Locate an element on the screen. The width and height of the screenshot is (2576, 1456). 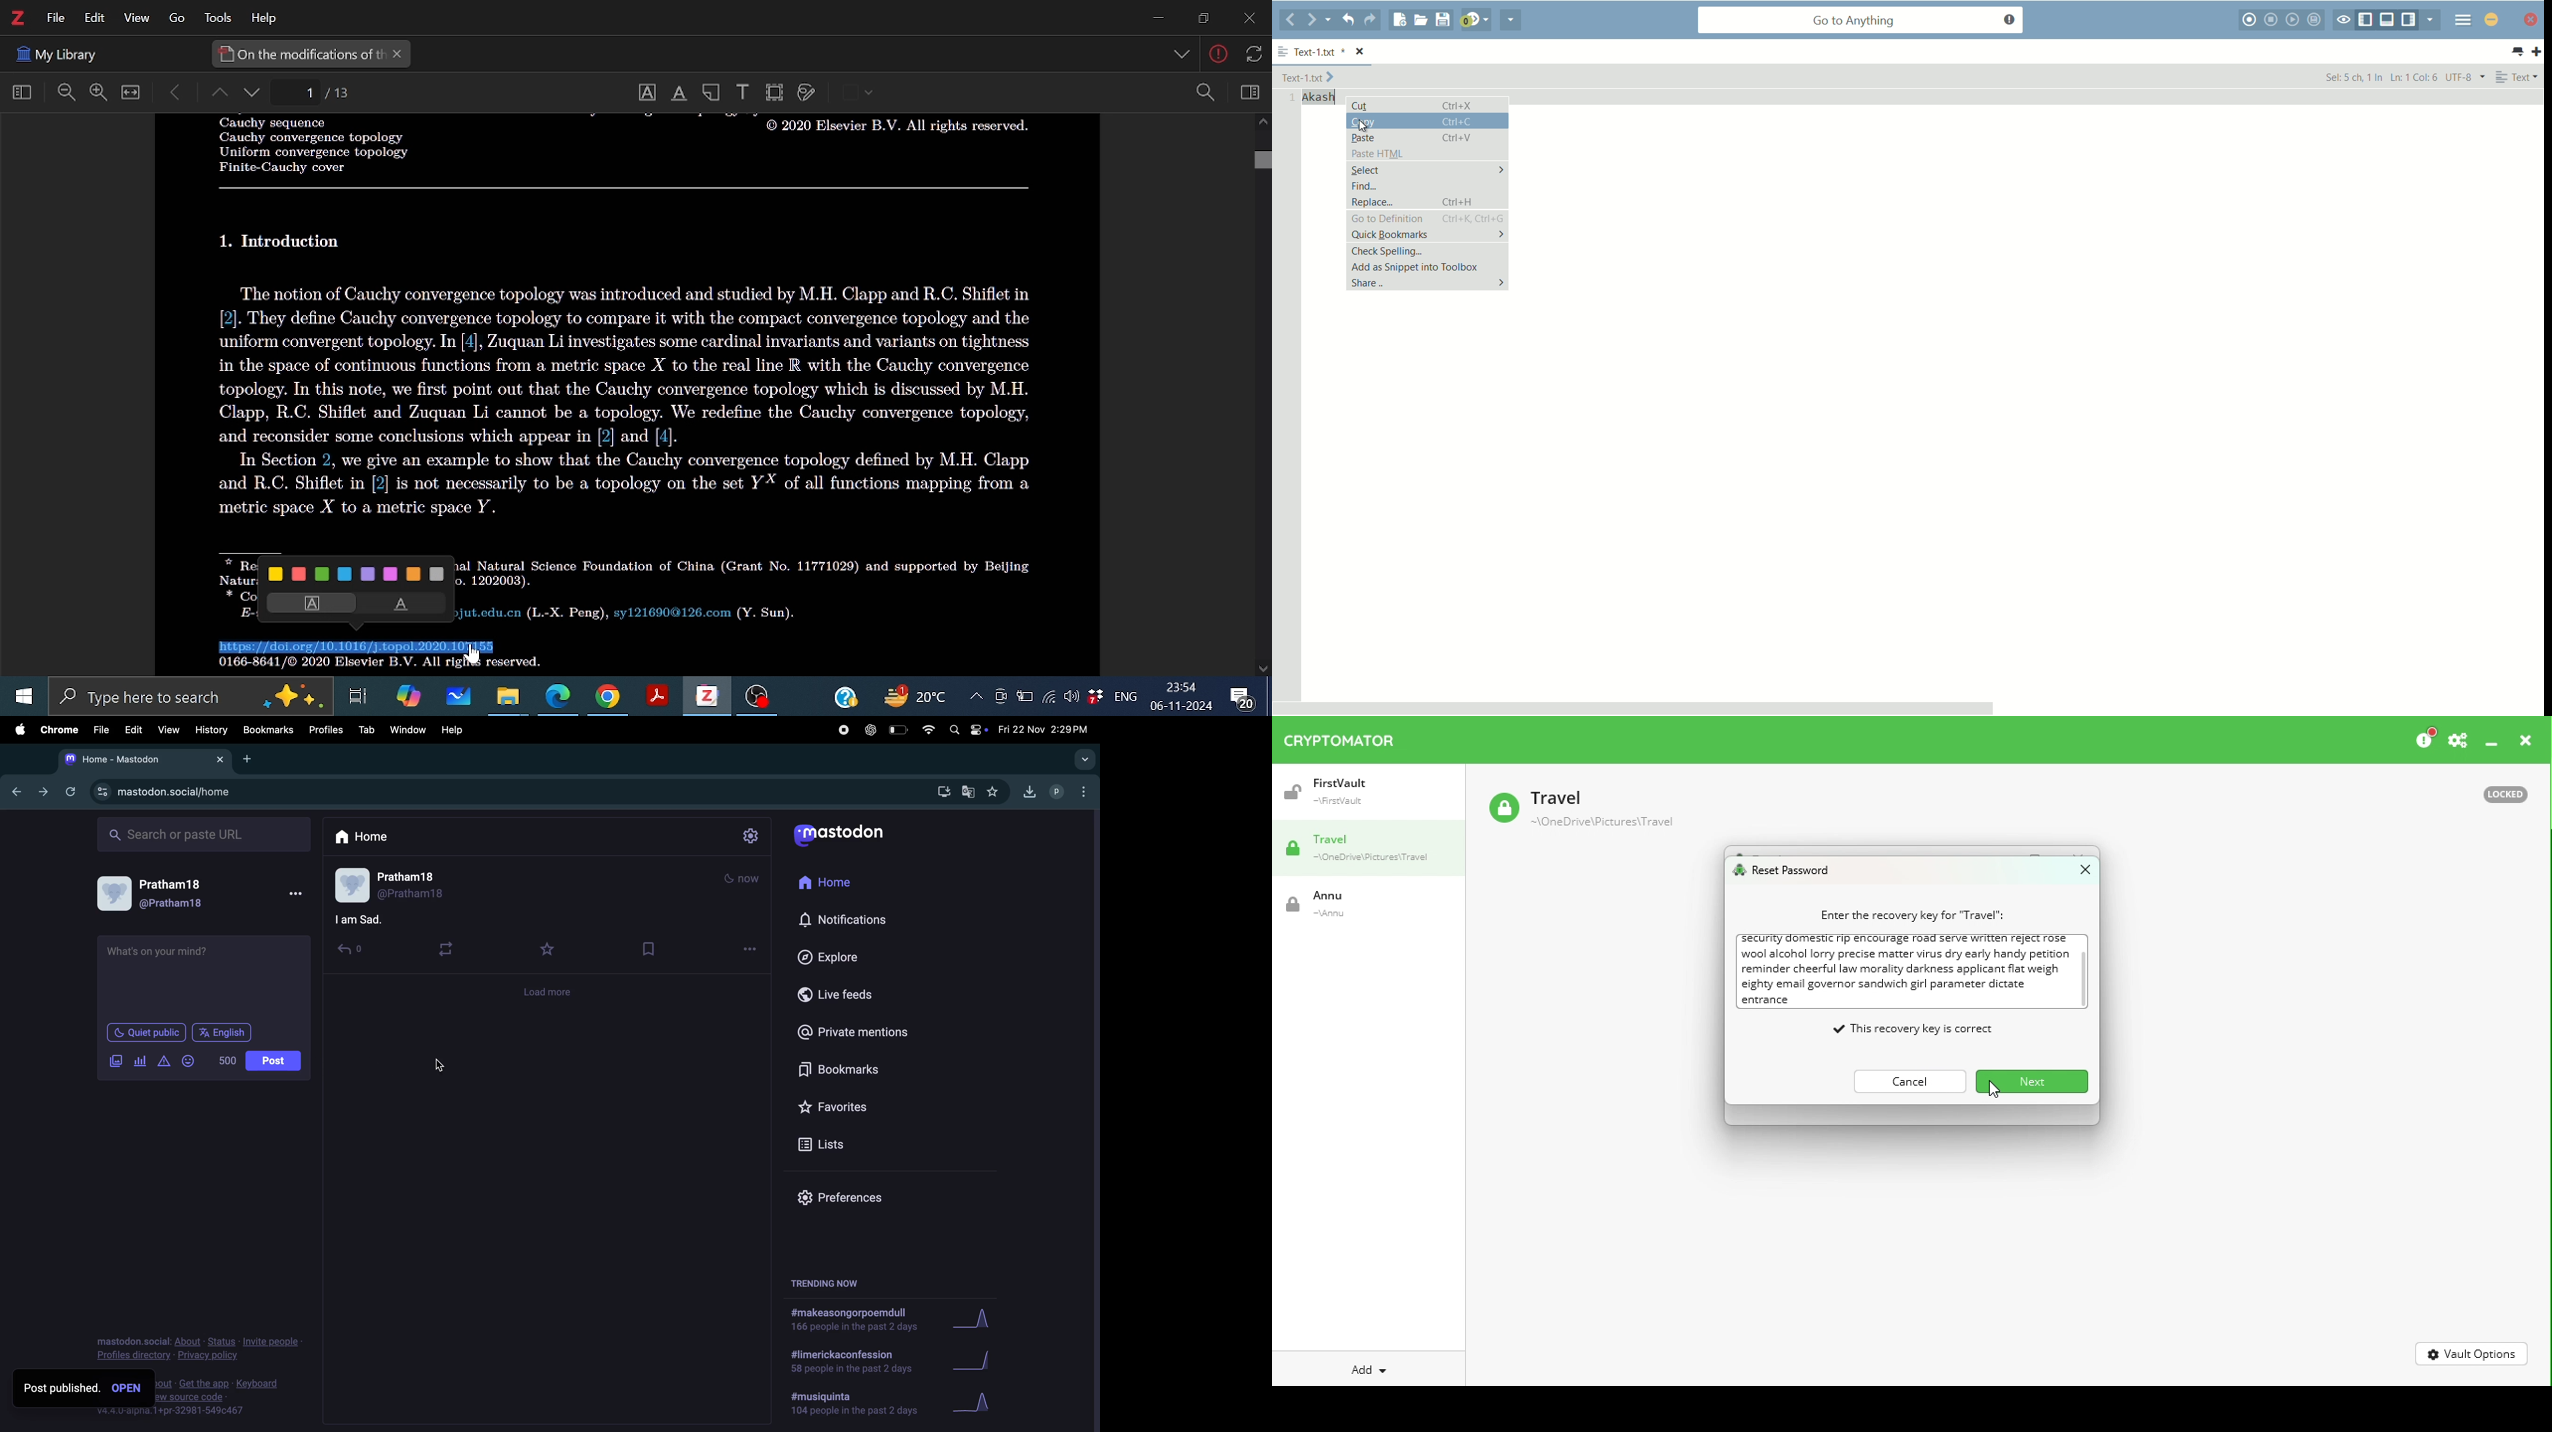
File is located at coordinates (56, 18).